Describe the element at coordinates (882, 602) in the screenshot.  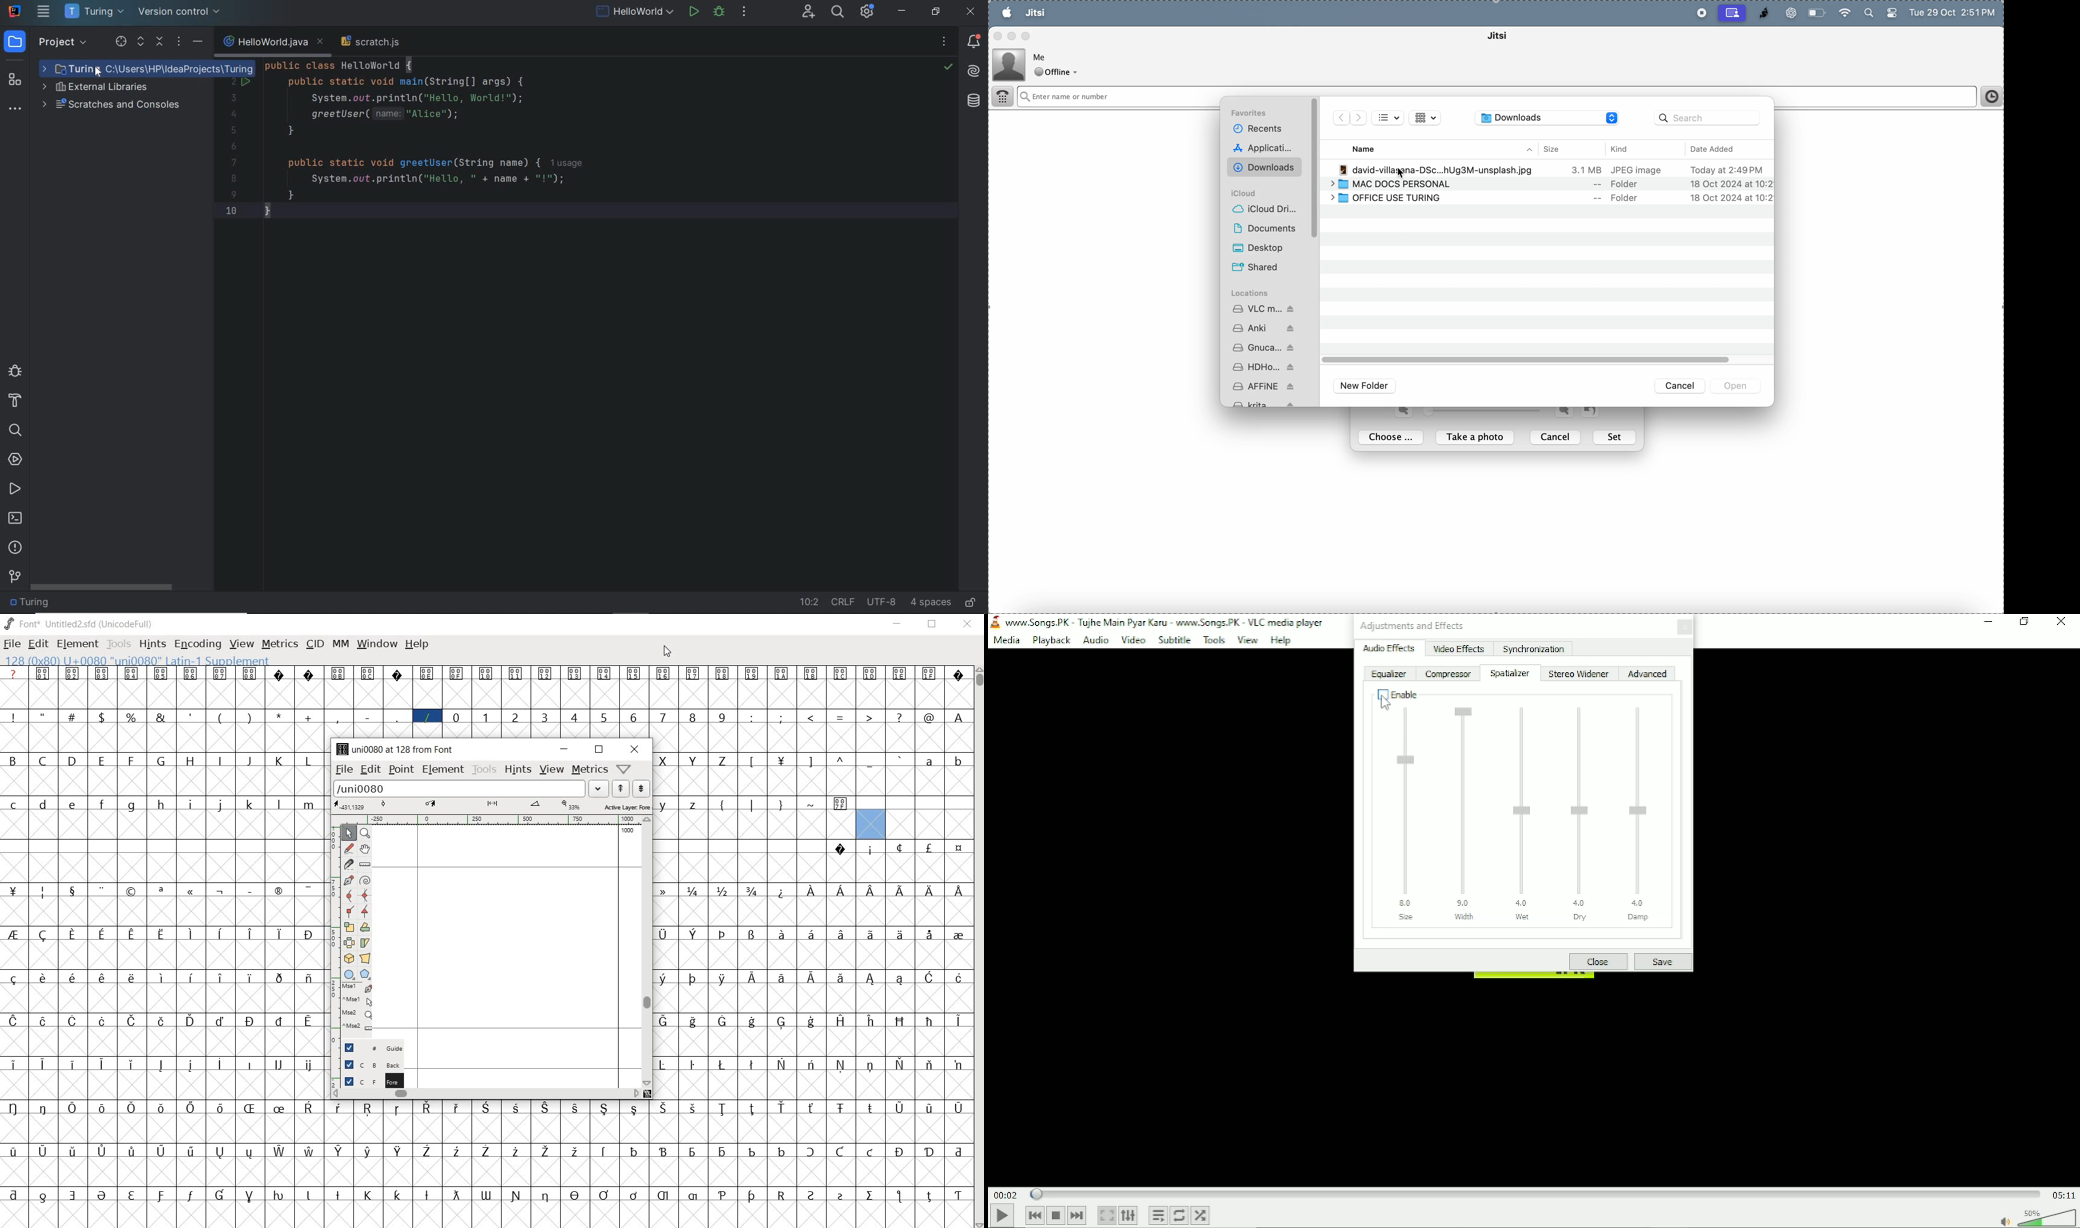
I see `file encoding` at that location.